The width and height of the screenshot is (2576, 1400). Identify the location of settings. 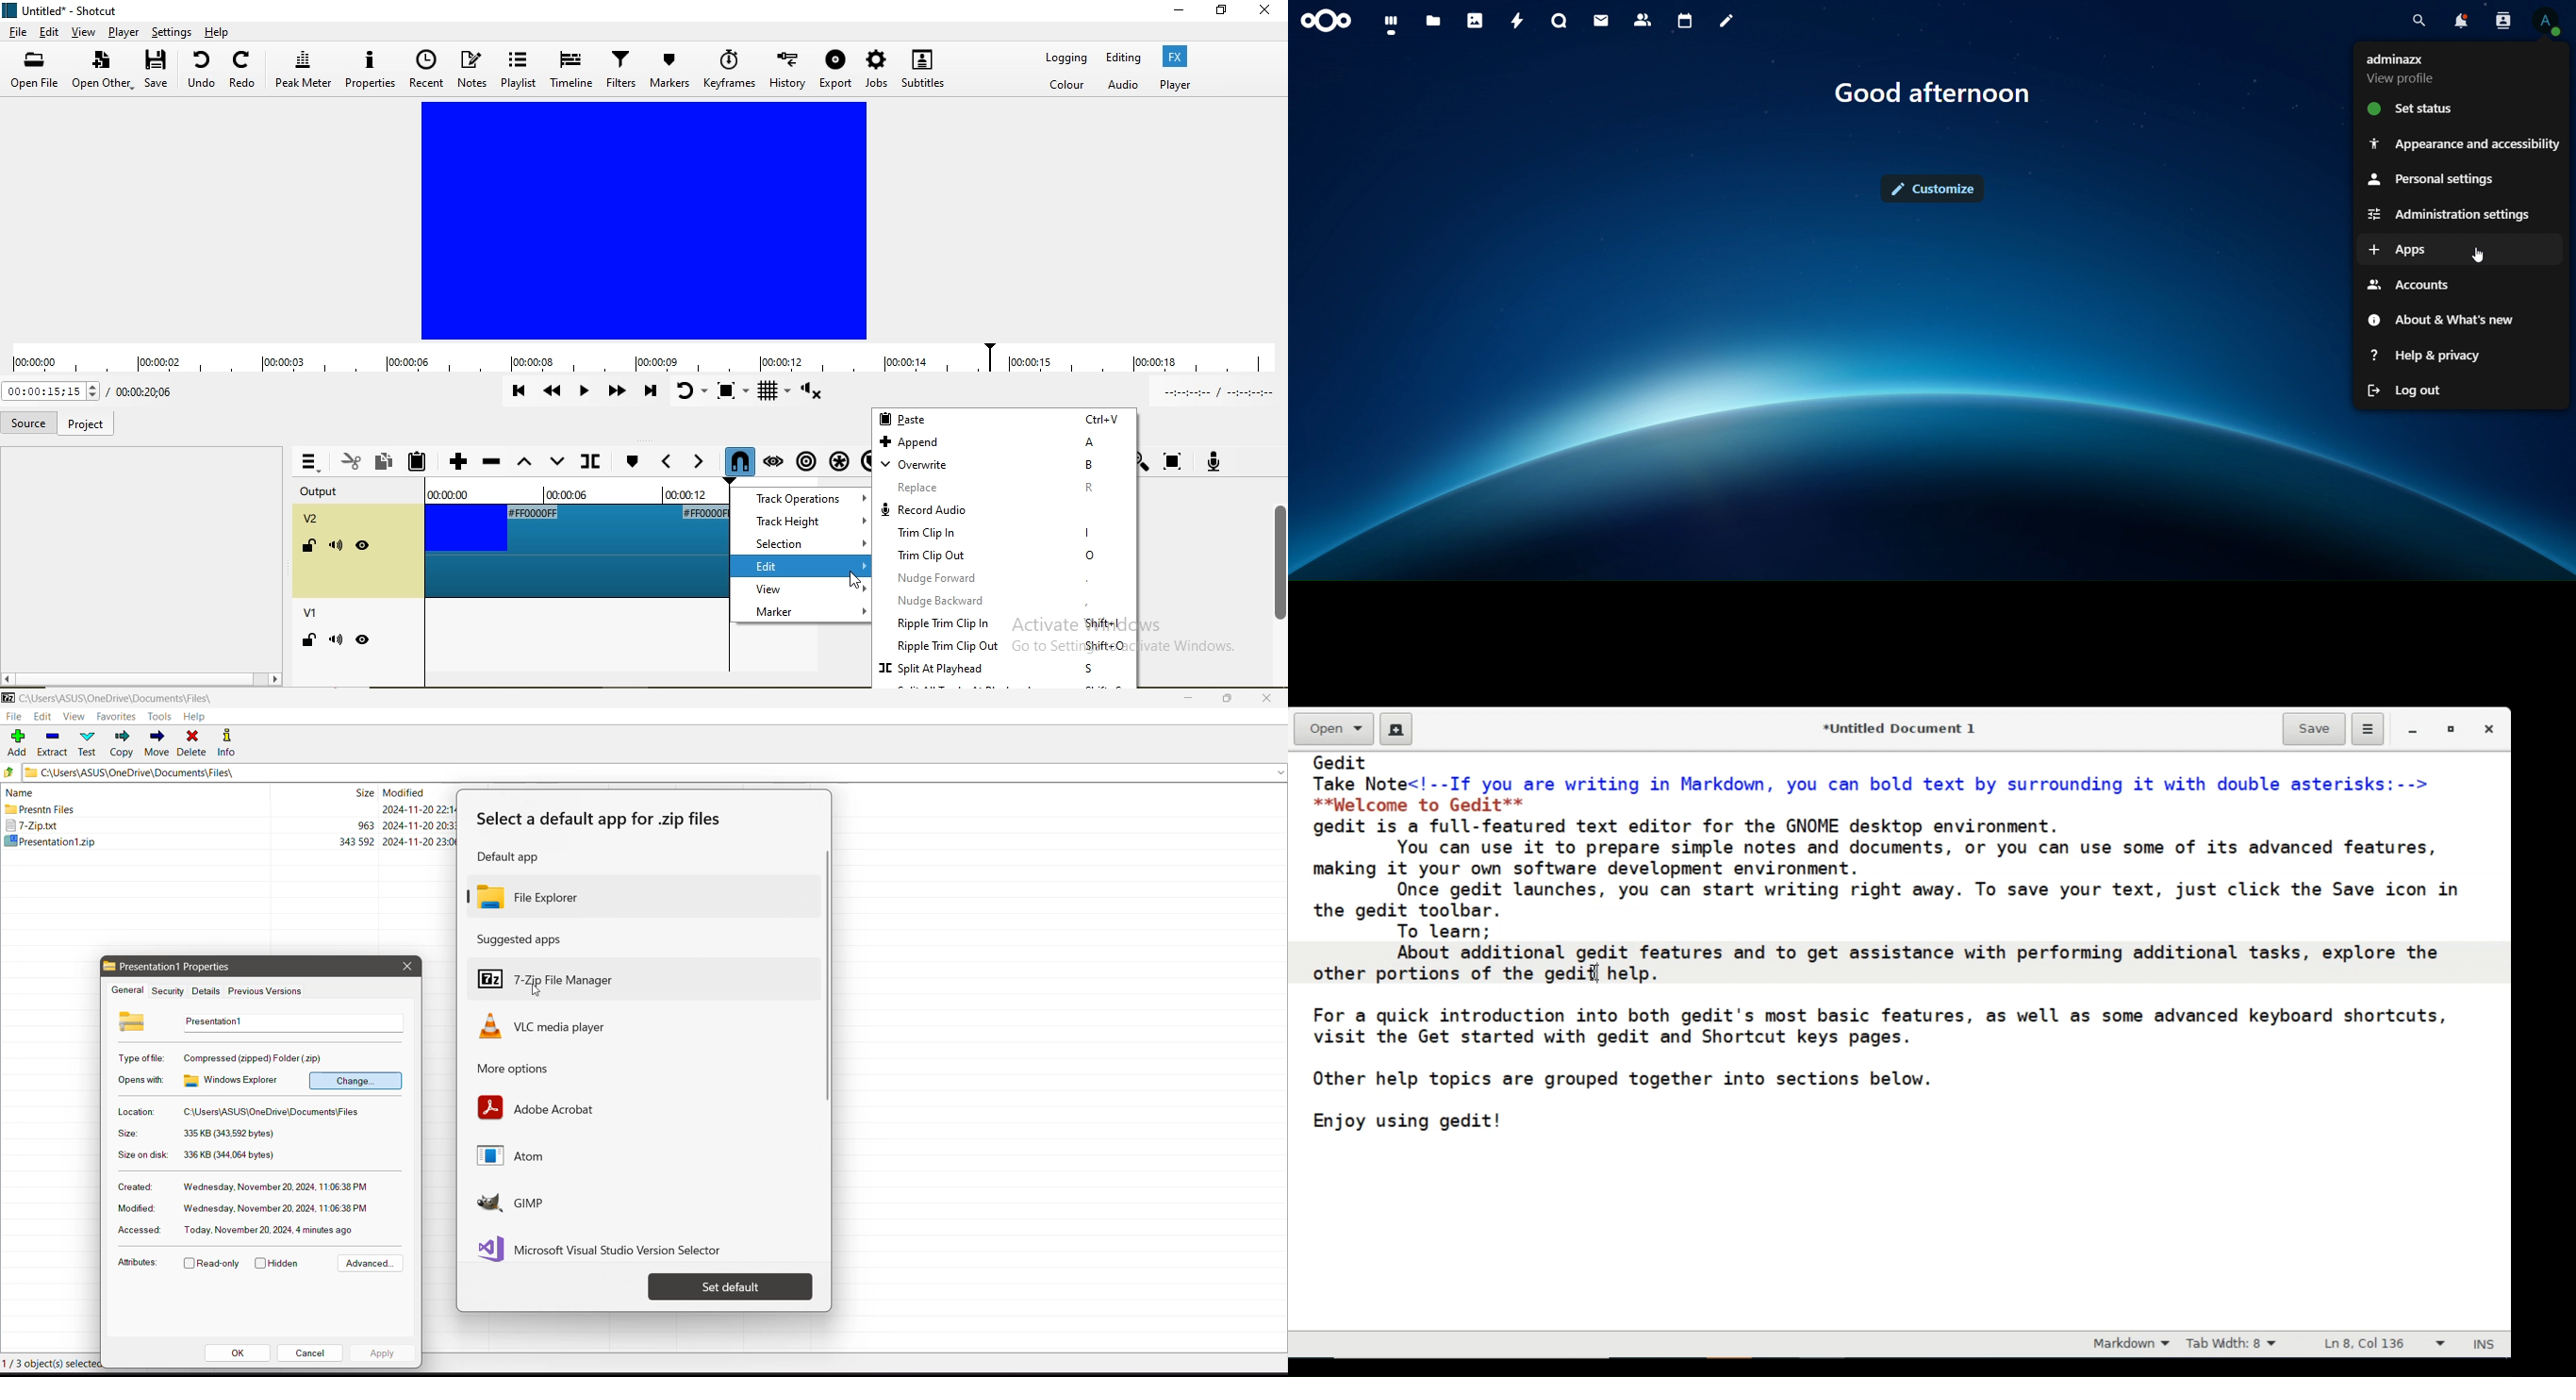
(171, 31).